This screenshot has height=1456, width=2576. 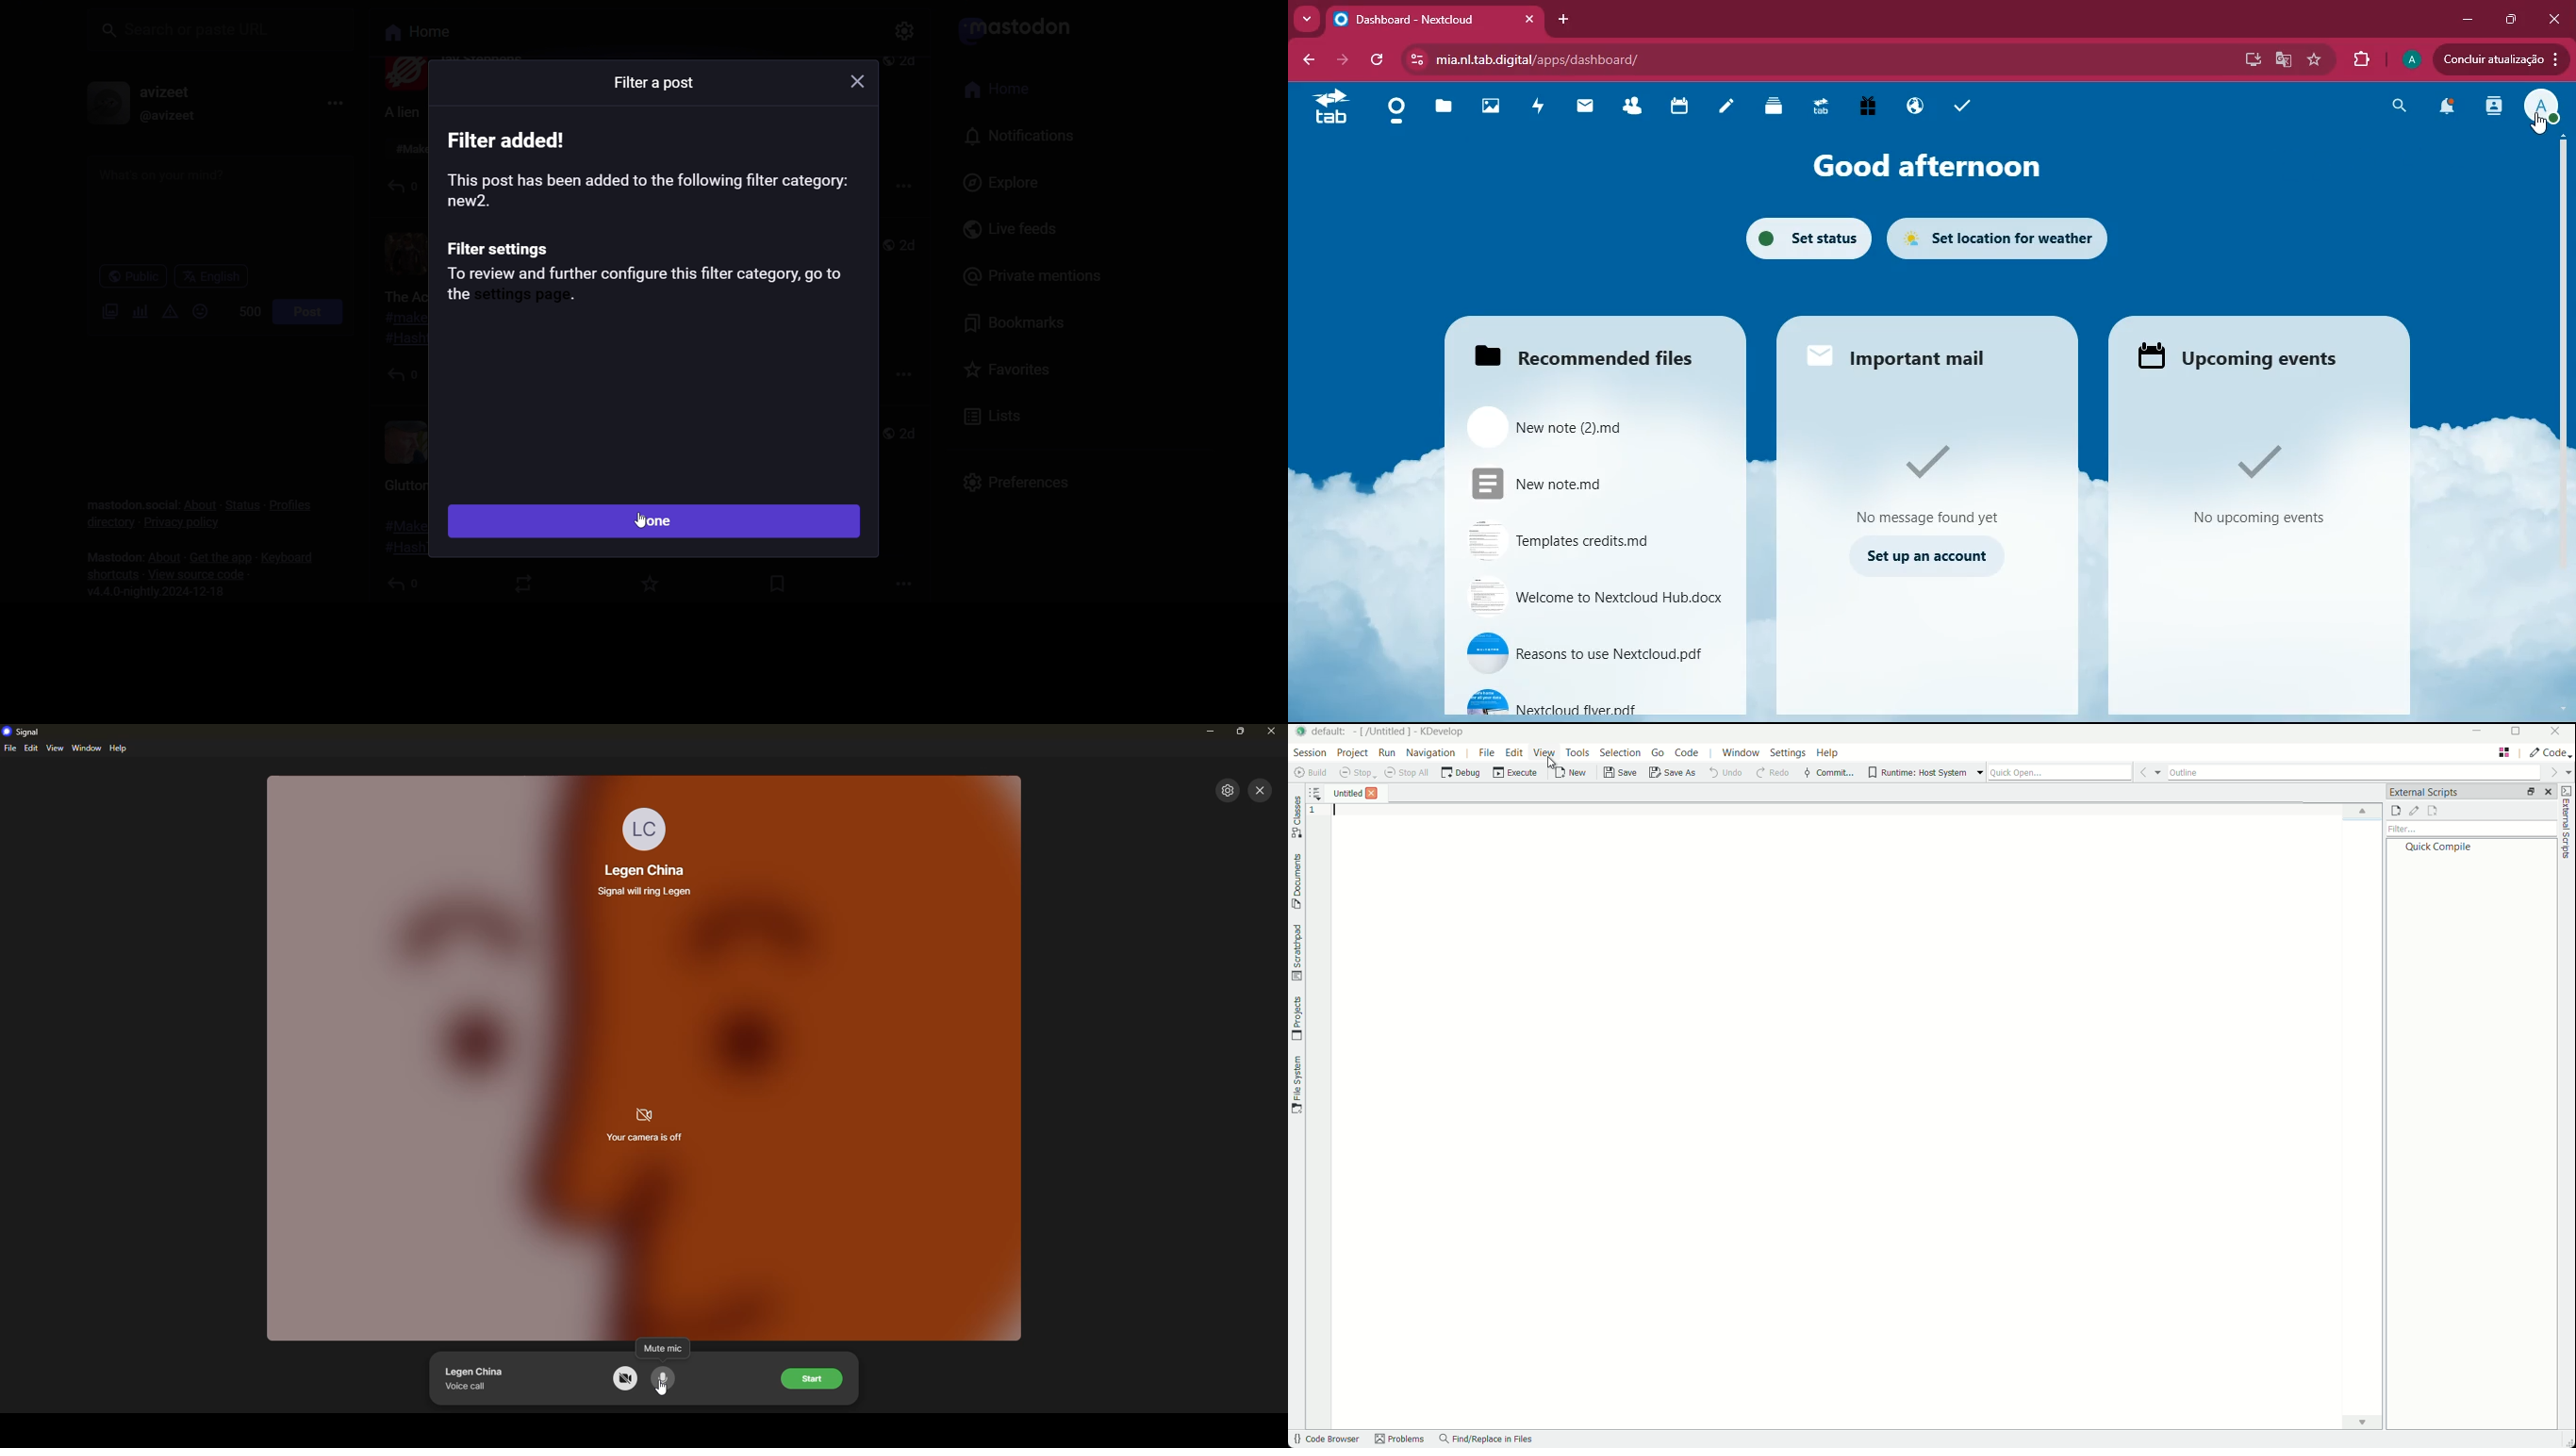 I want to click on Problems, so click(x=1401, y=1441).